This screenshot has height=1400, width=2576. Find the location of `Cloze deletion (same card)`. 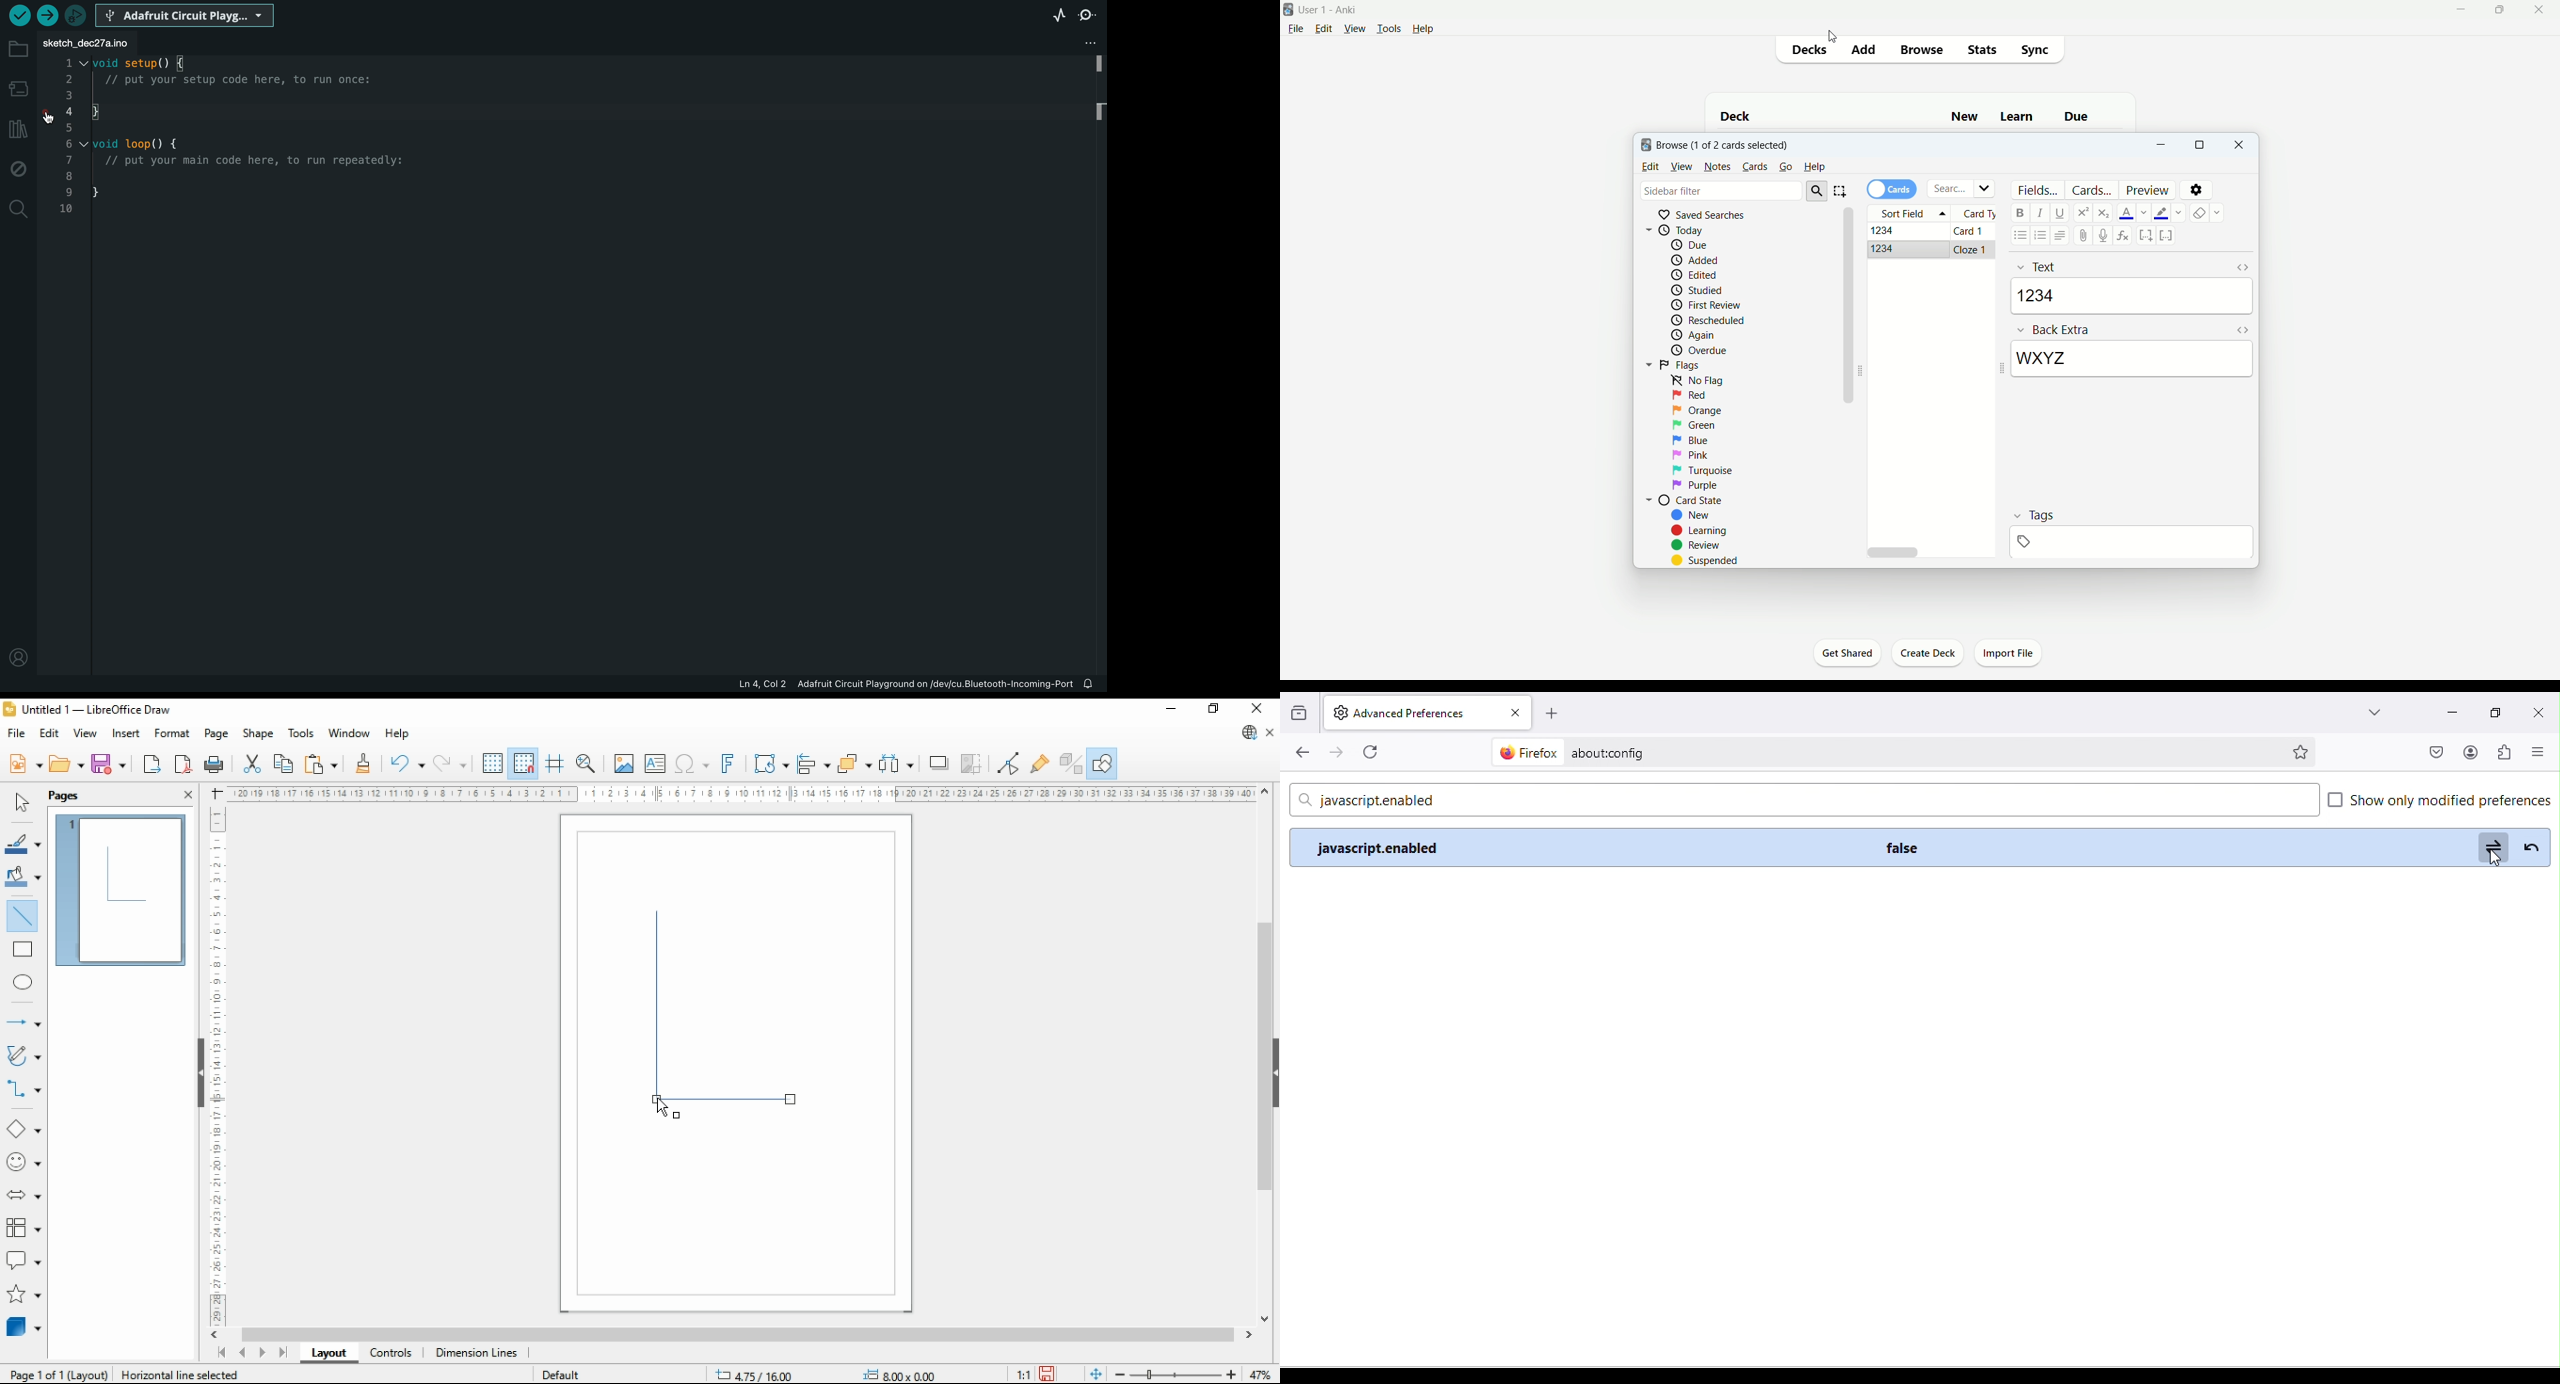

Cloze deletion (same card) is located at coordinates (2165, 235).